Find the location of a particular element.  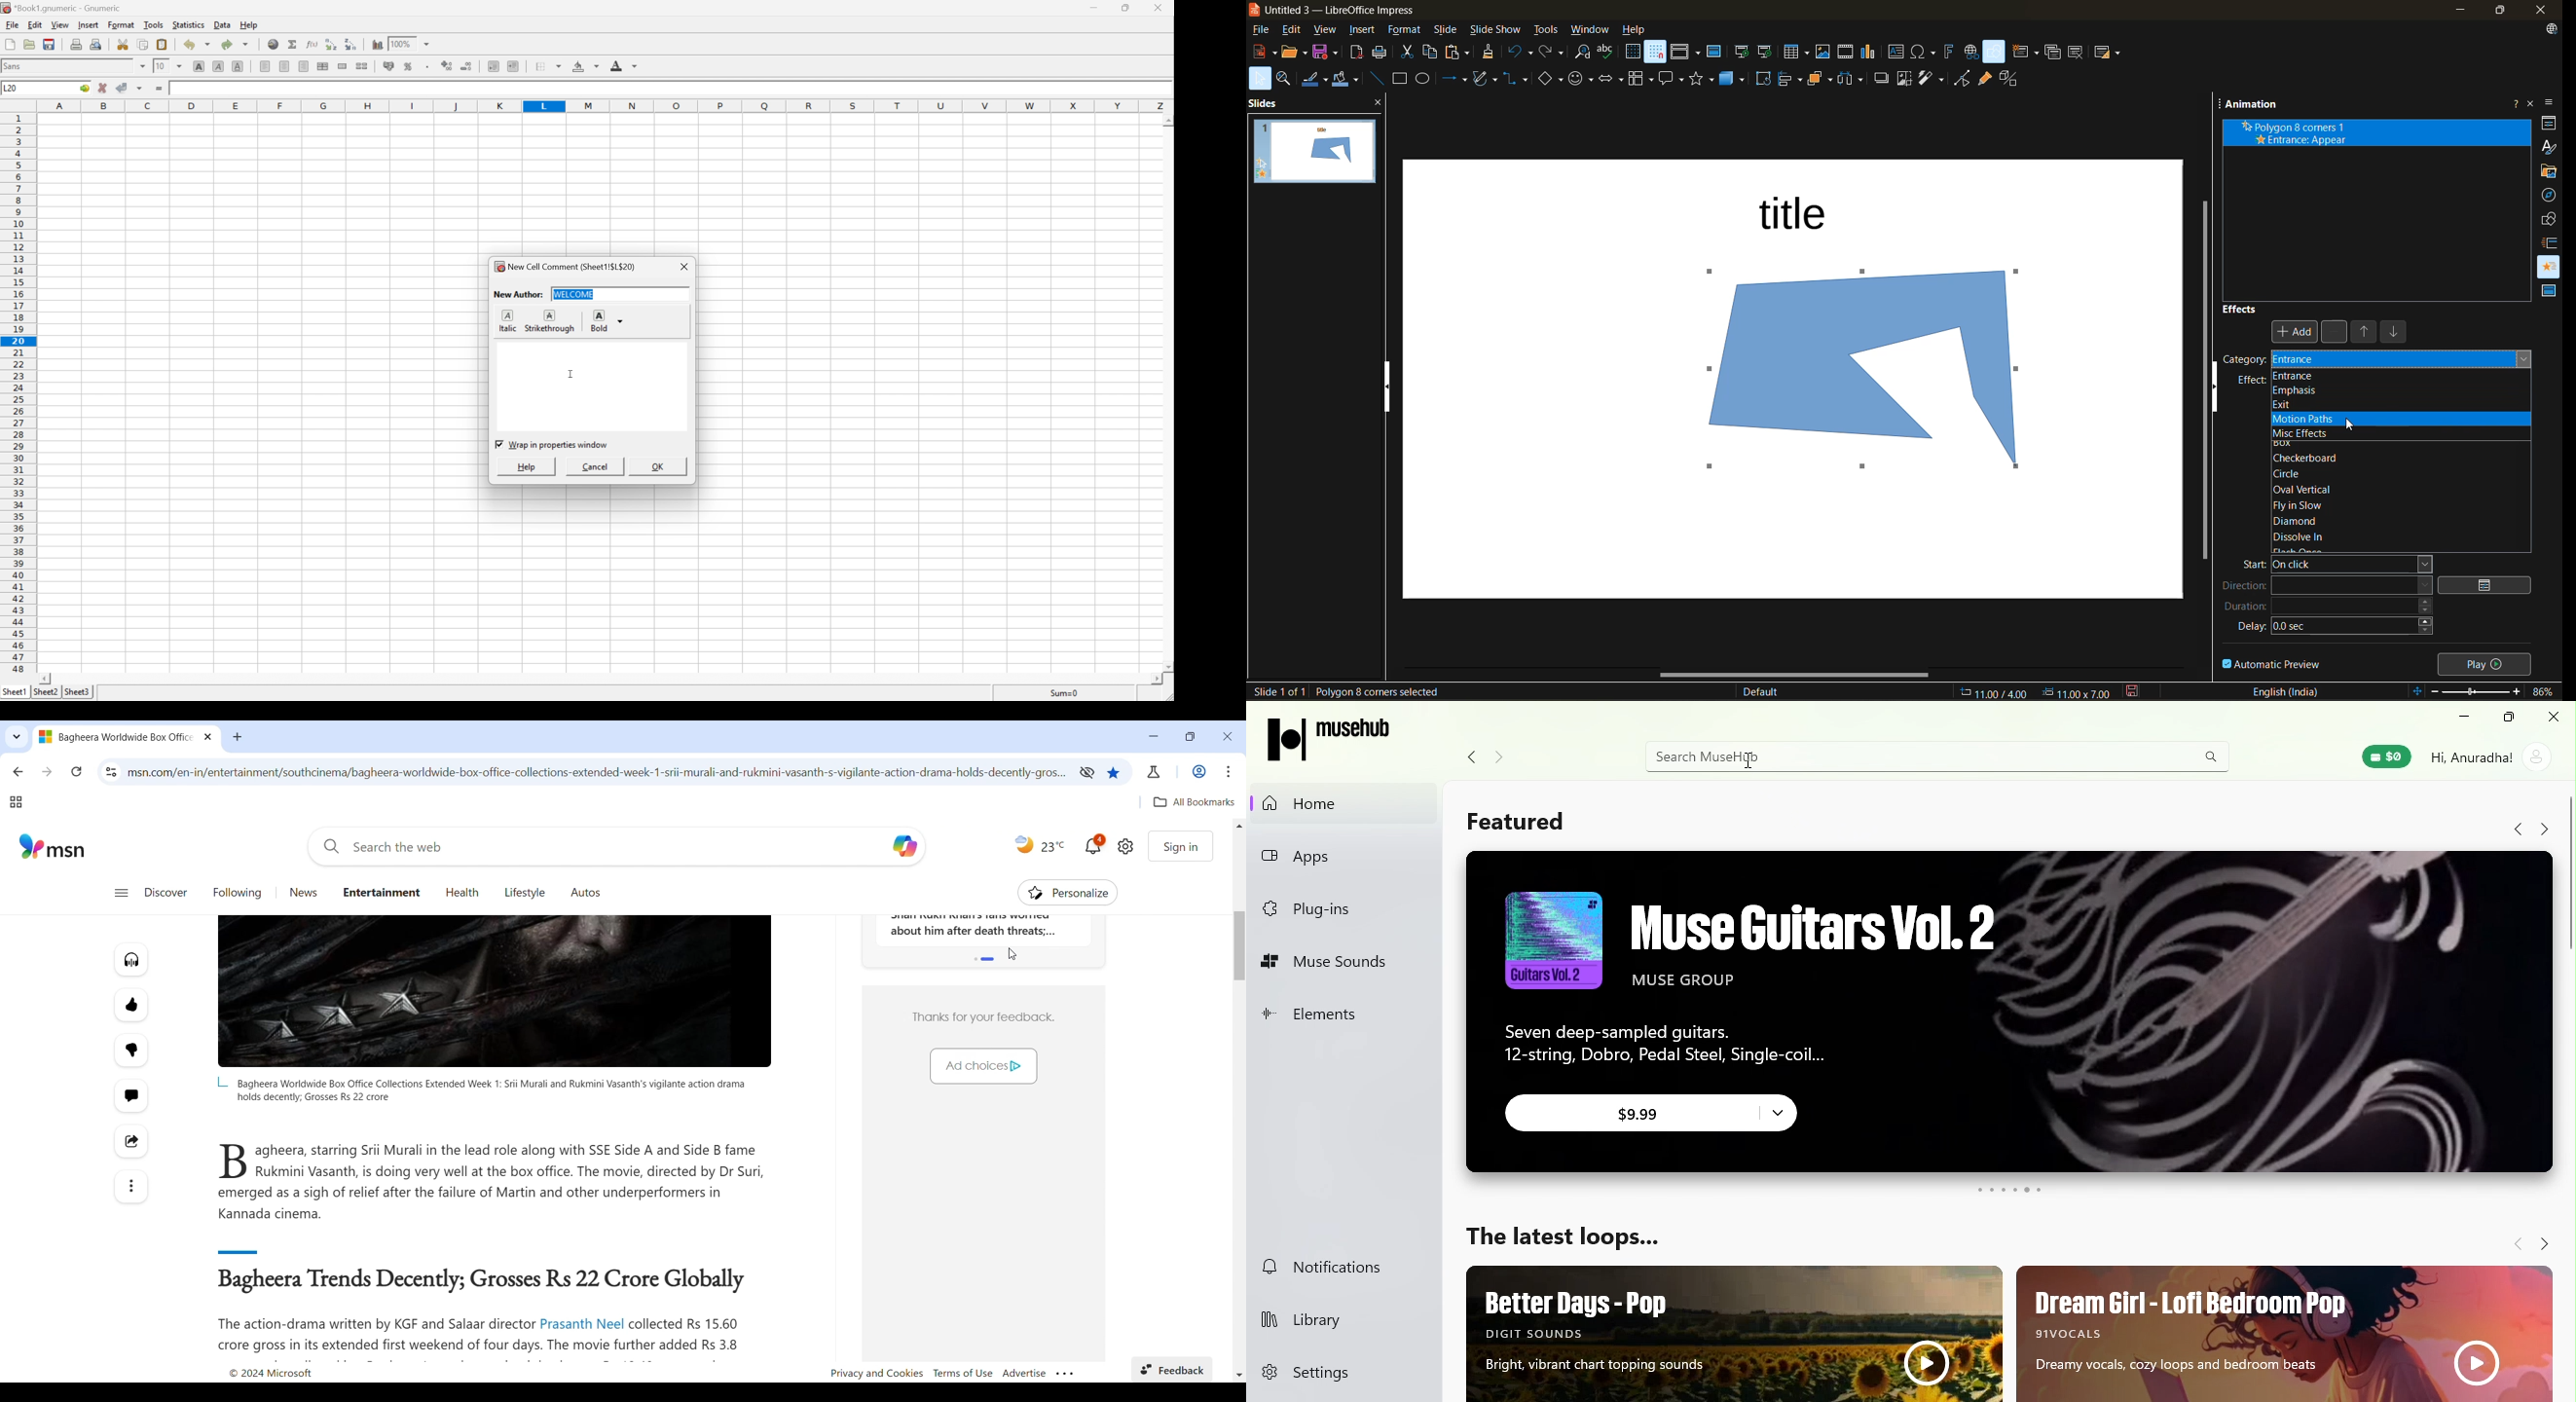

Current page has been bookmarked is located at coordinates (1113, 774).